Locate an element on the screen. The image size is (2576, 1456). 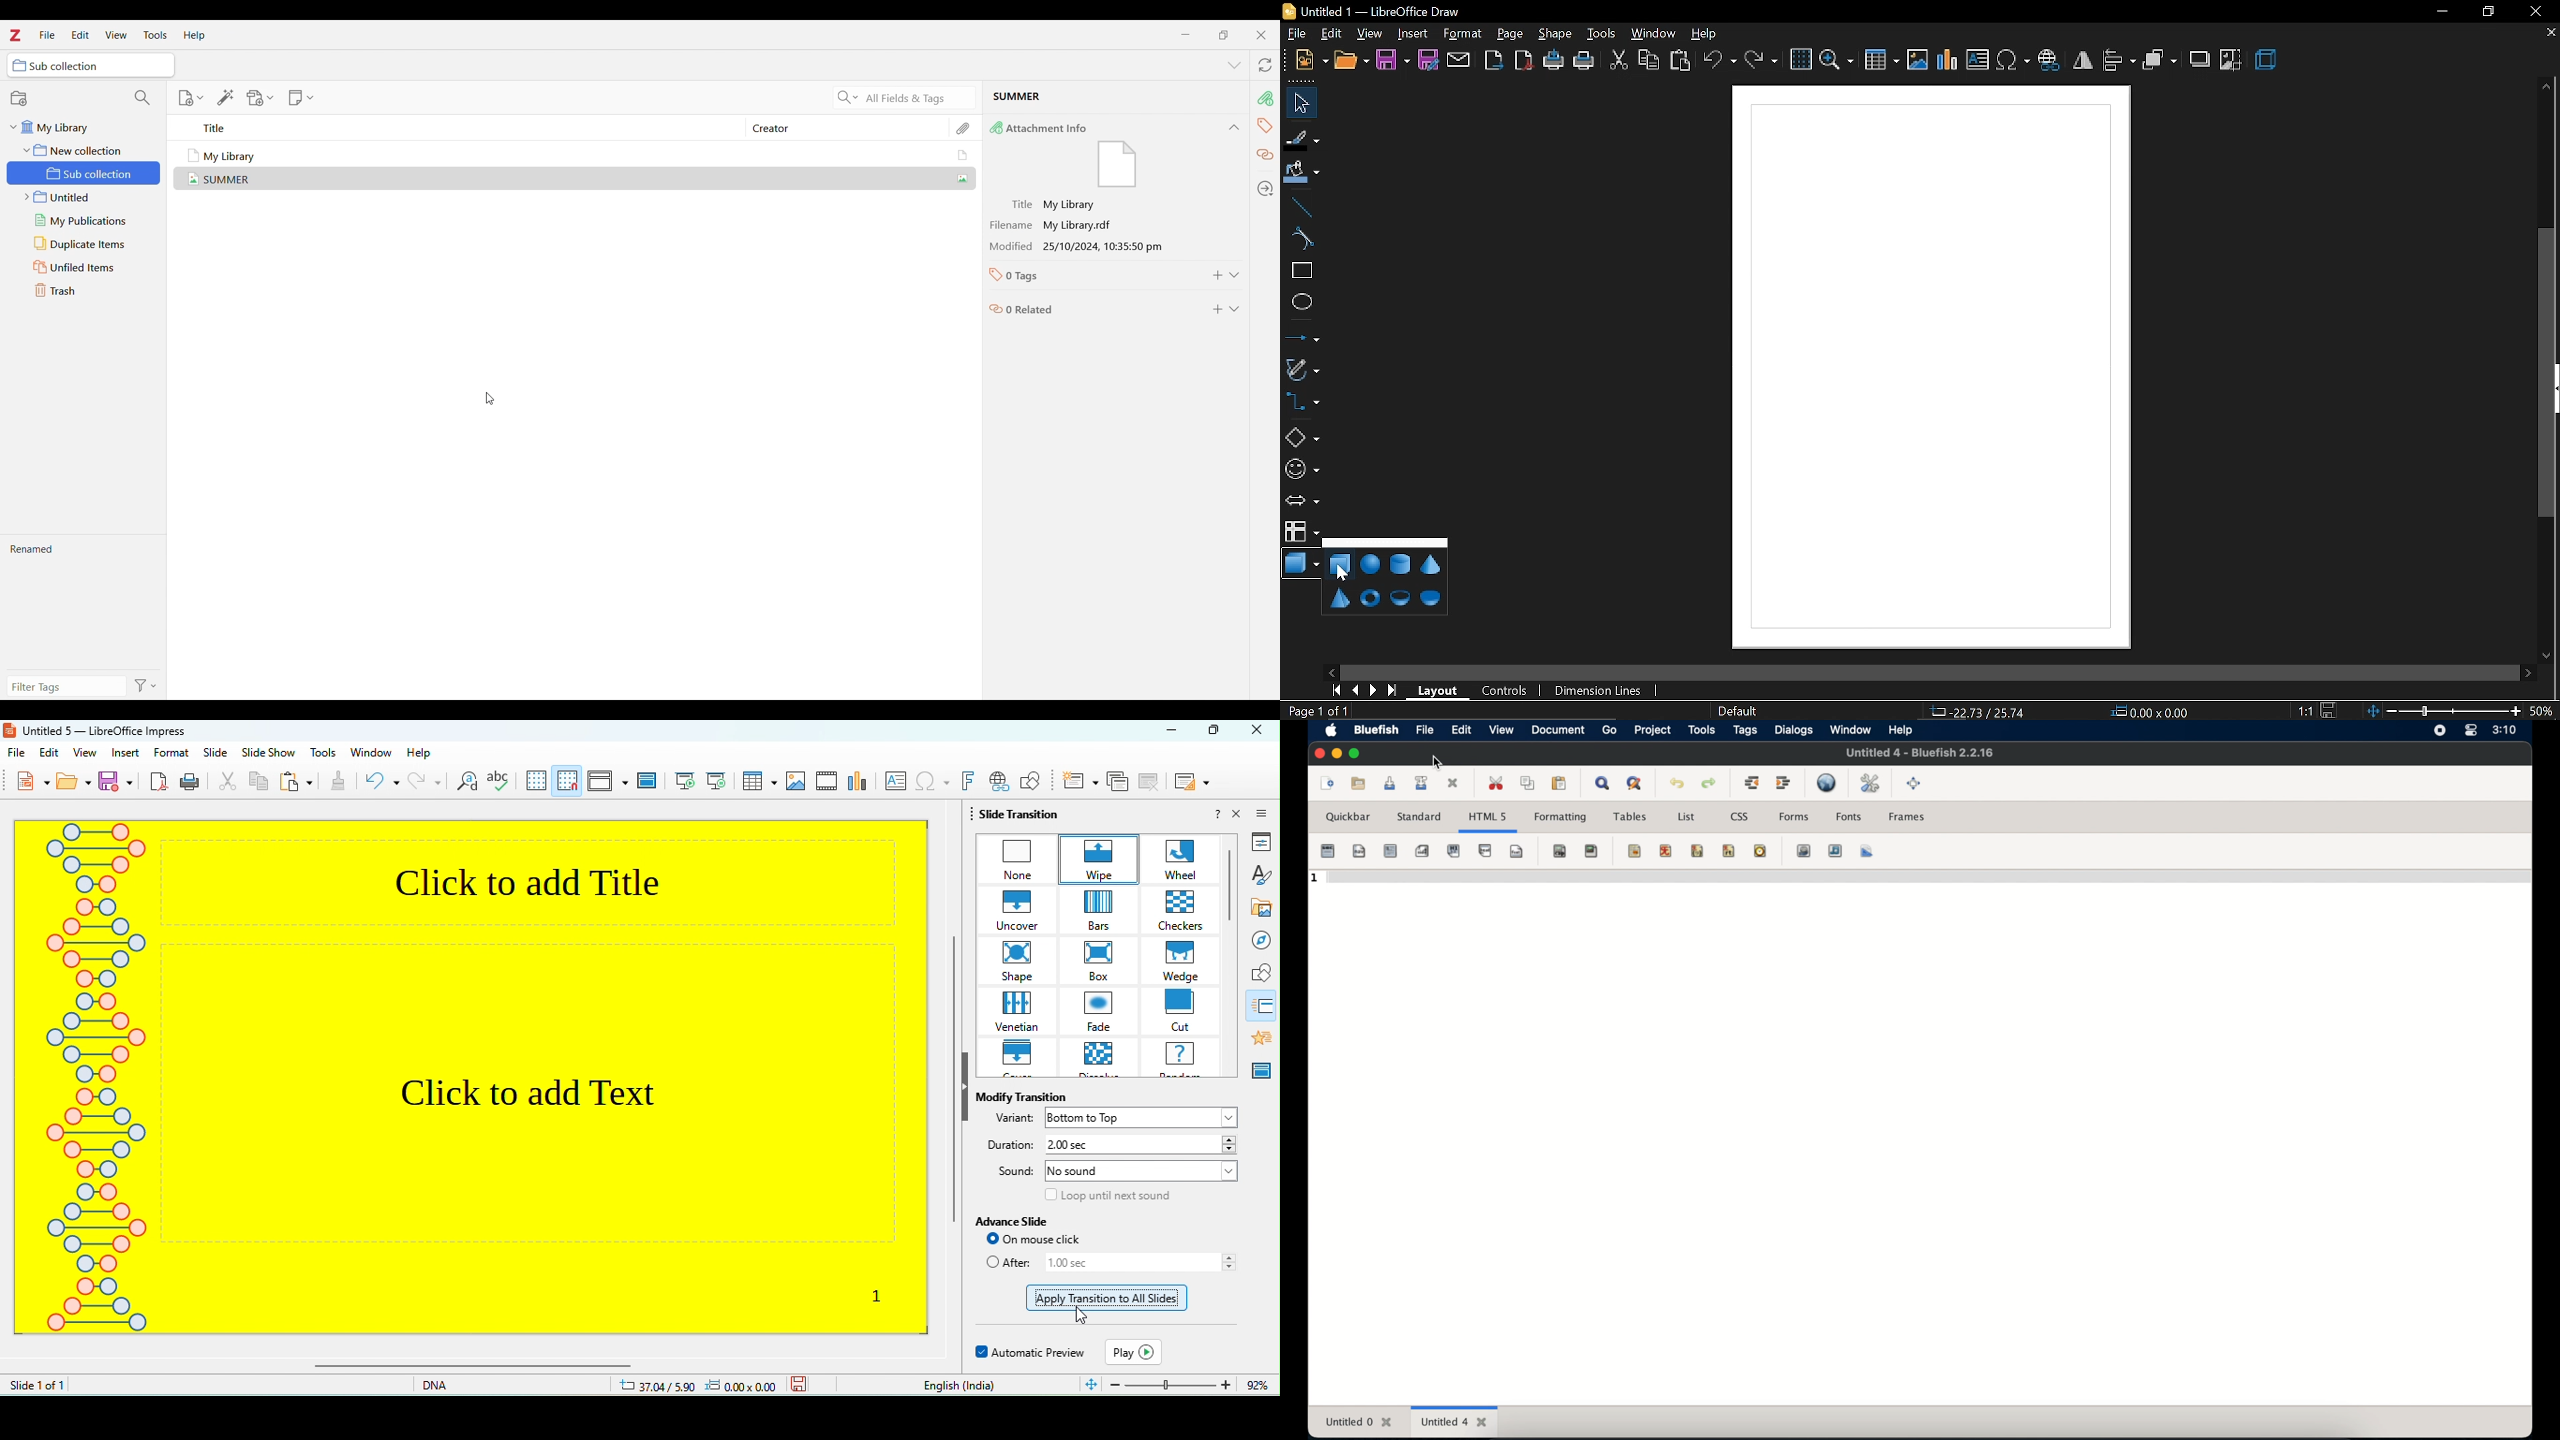
open is located at coordinates (1352, 60).